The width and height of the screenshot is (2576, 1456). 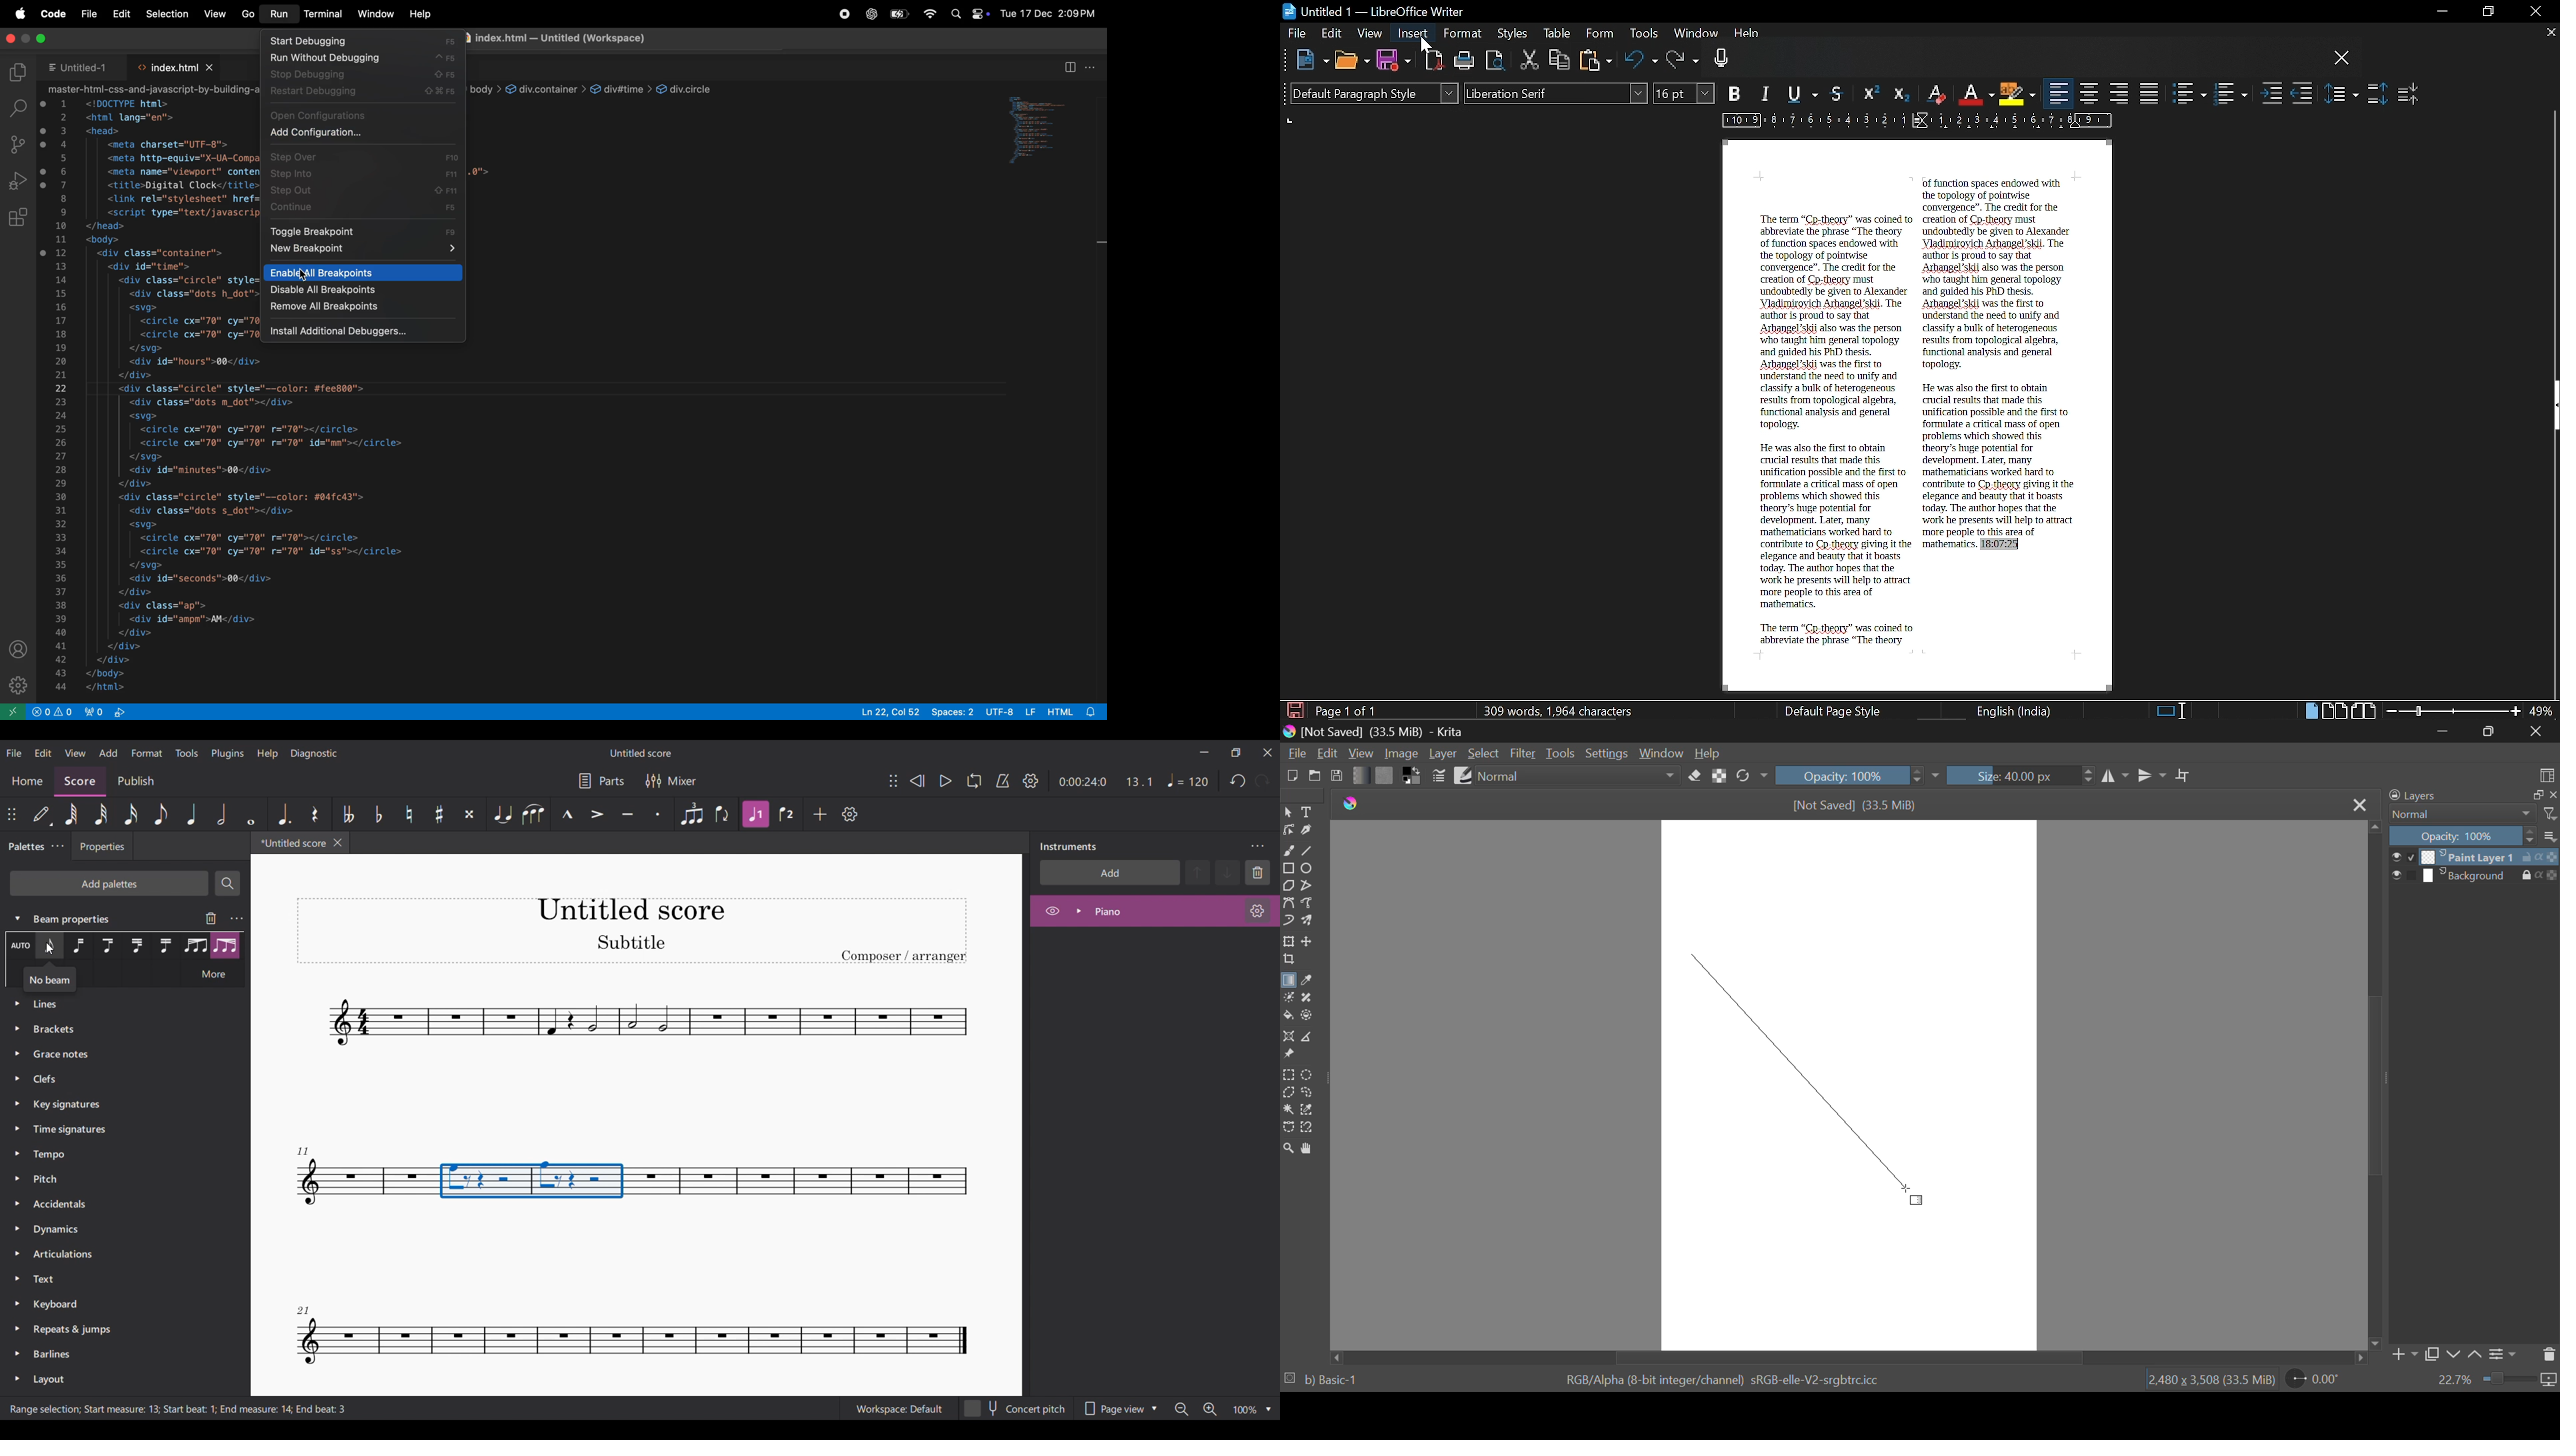 I want to click on Dynamic Brush Tool, so click(x=1288, y=921).